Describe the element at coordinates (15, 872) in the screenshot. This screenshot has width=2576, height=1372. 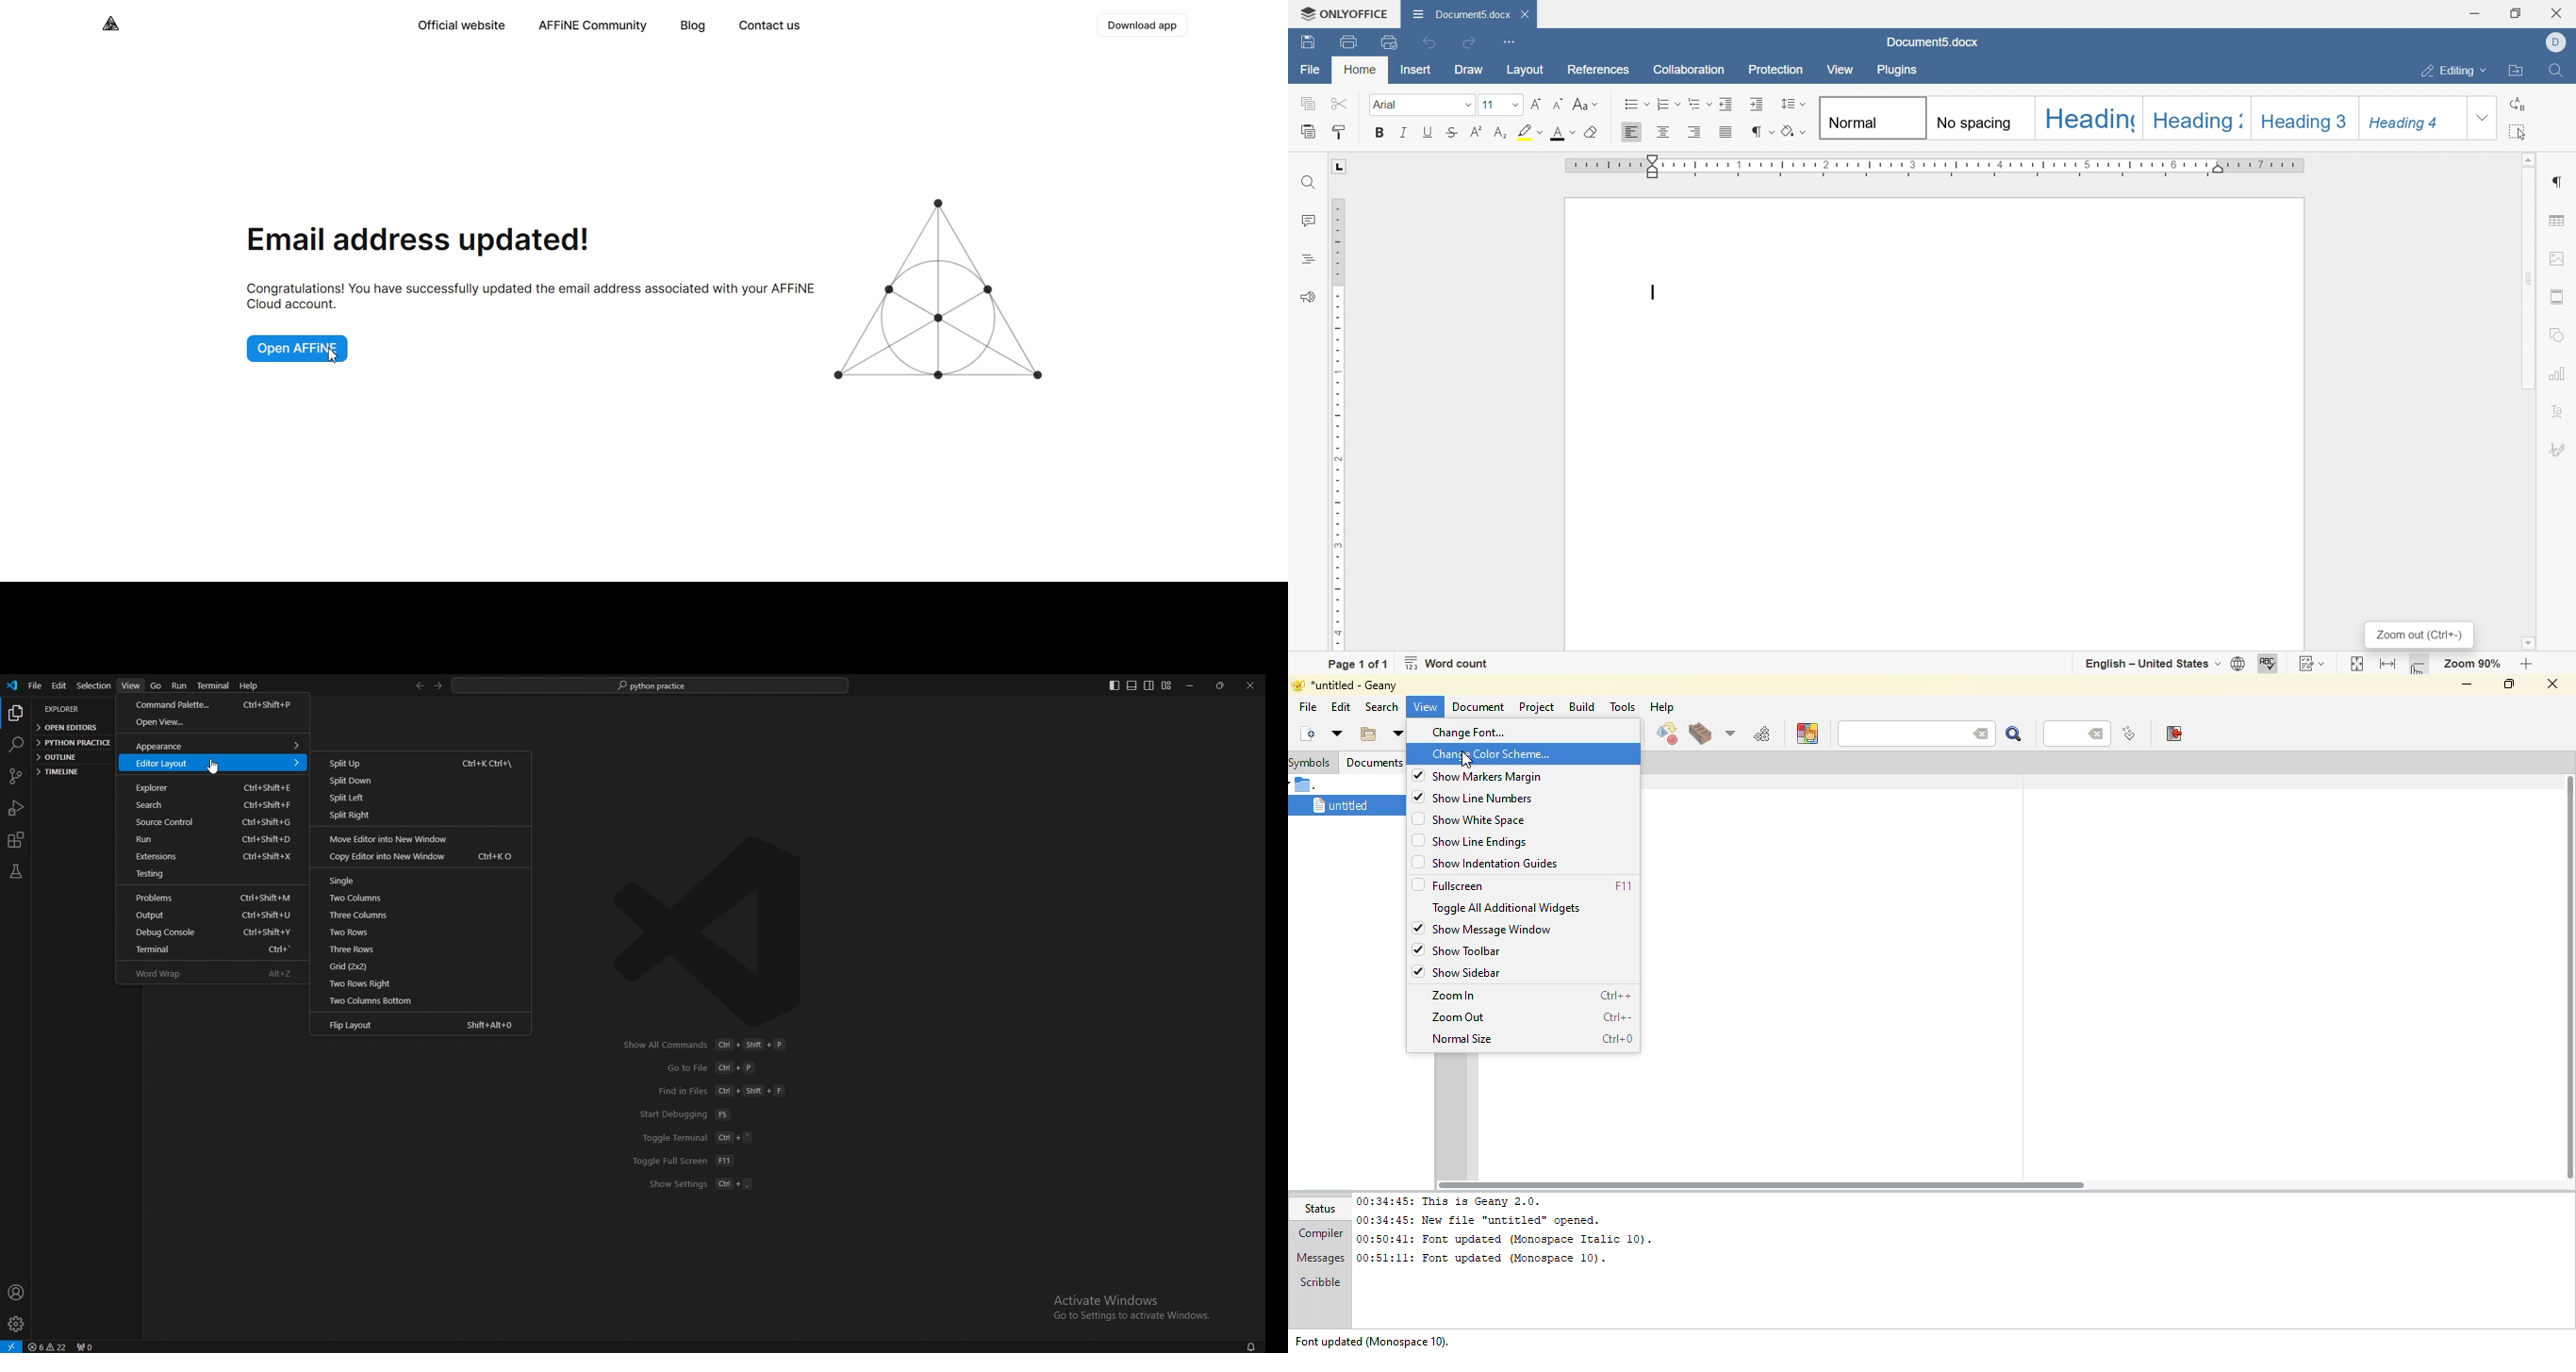
I see `testing` at that location.